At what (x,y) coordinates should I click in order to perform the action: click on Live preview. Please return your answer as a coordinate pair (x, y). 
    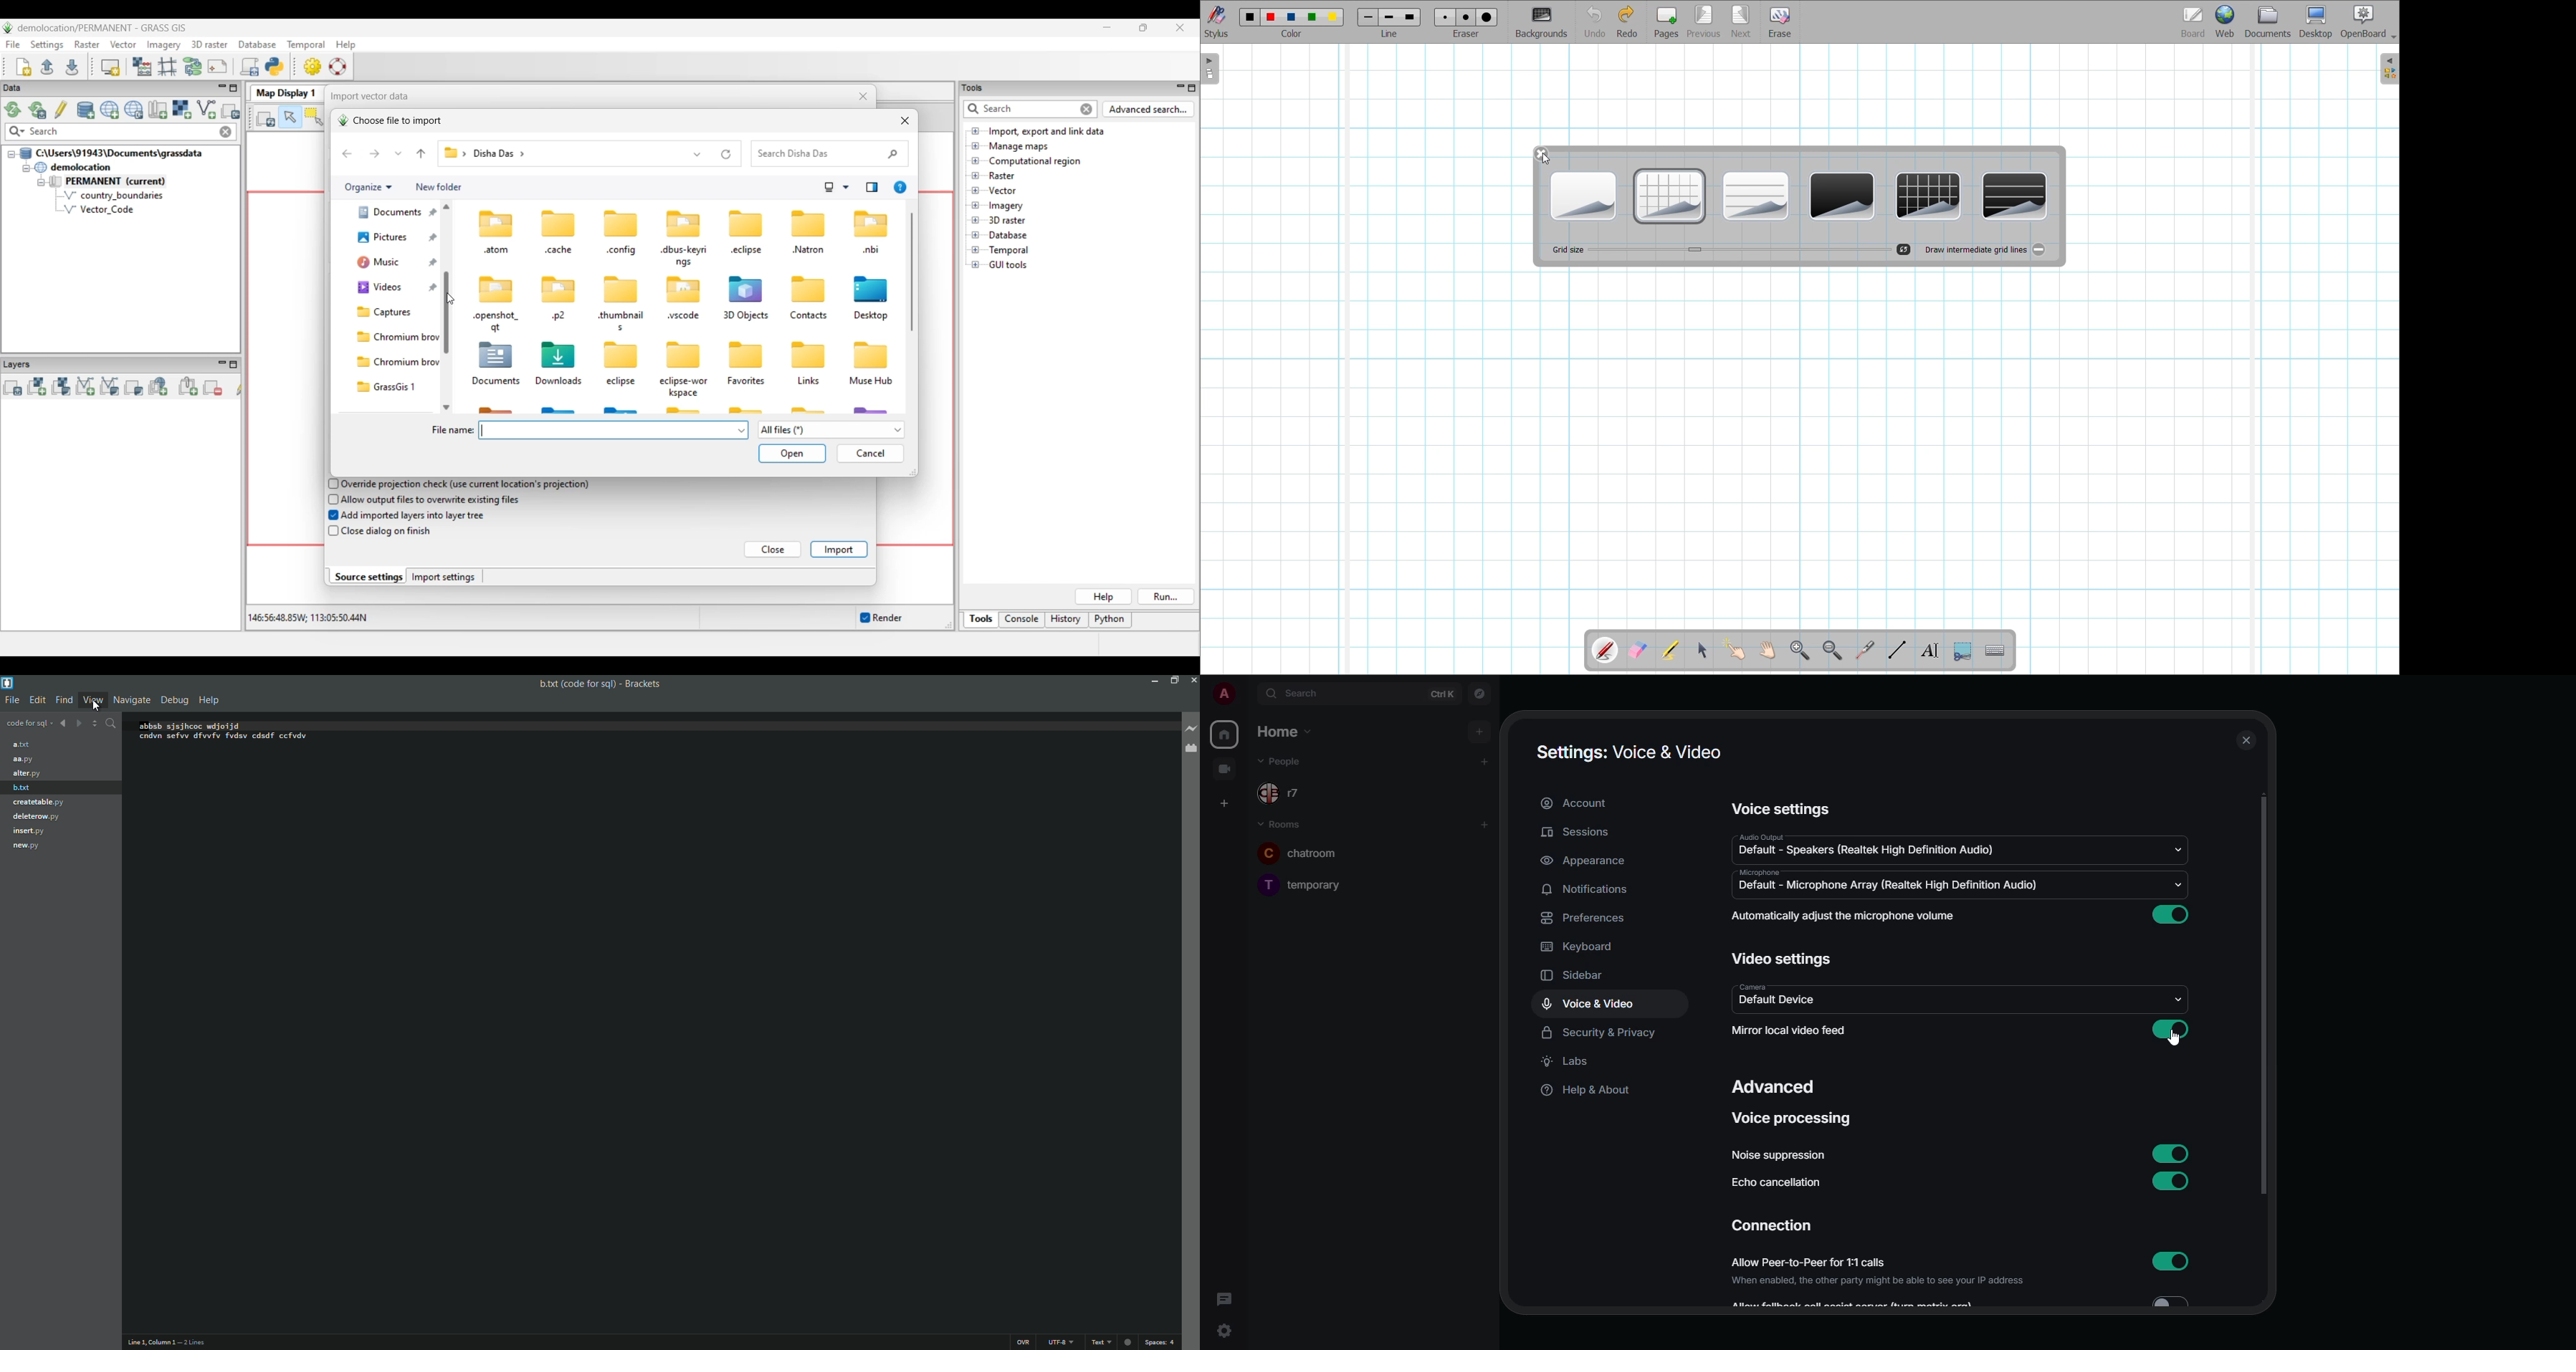
    Looking at the image, I should click on (1192, 731).